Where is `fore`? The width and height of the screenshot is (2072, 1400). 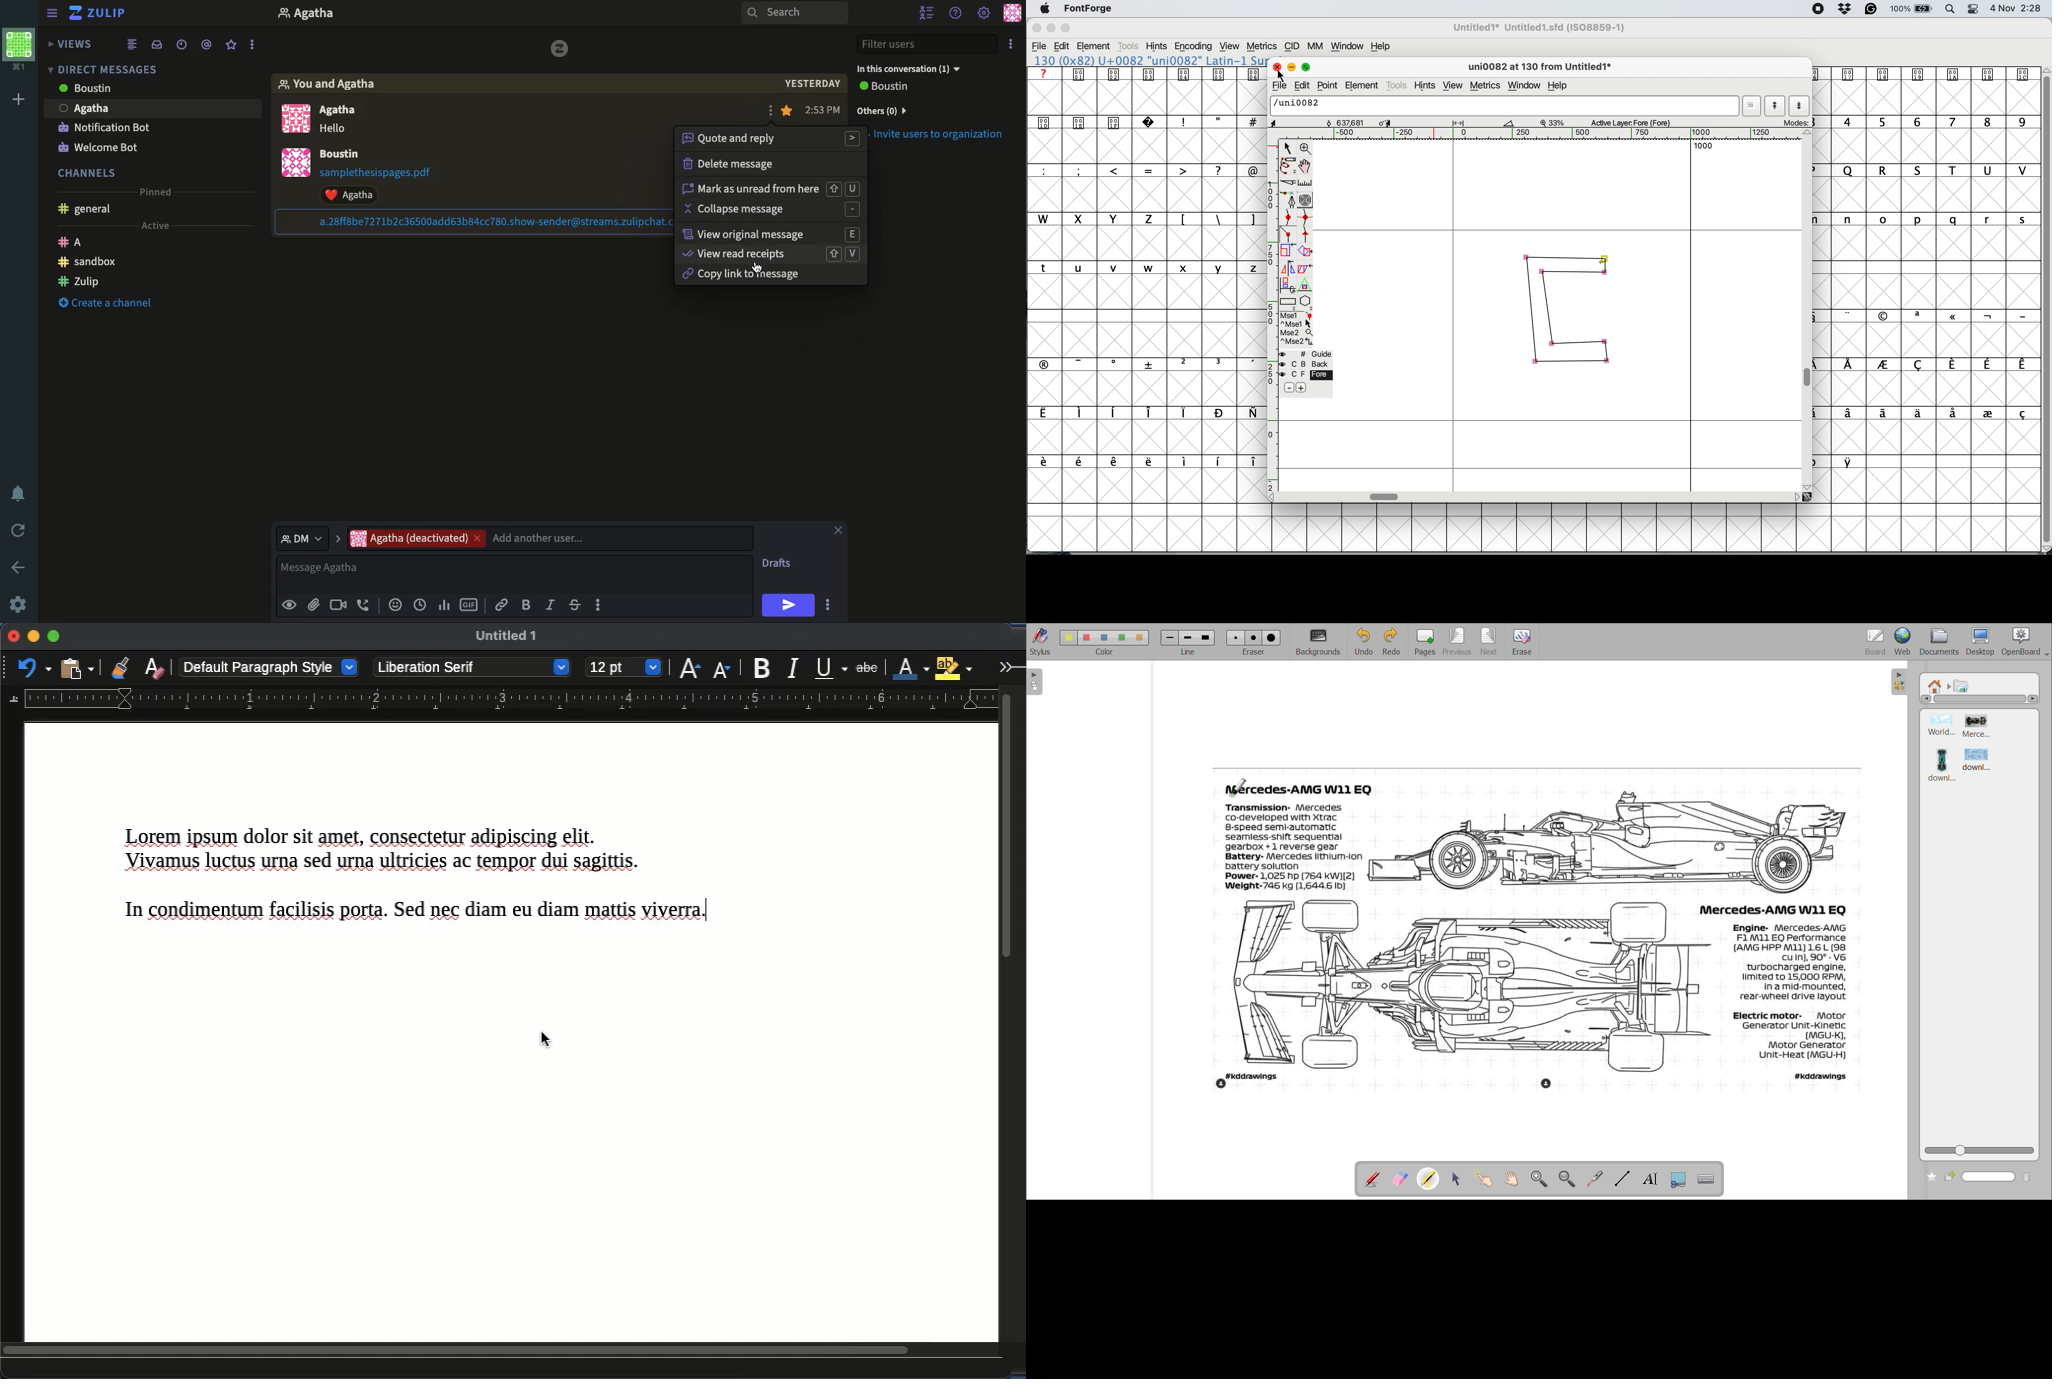
fore is located at coordinates (1306, 374).